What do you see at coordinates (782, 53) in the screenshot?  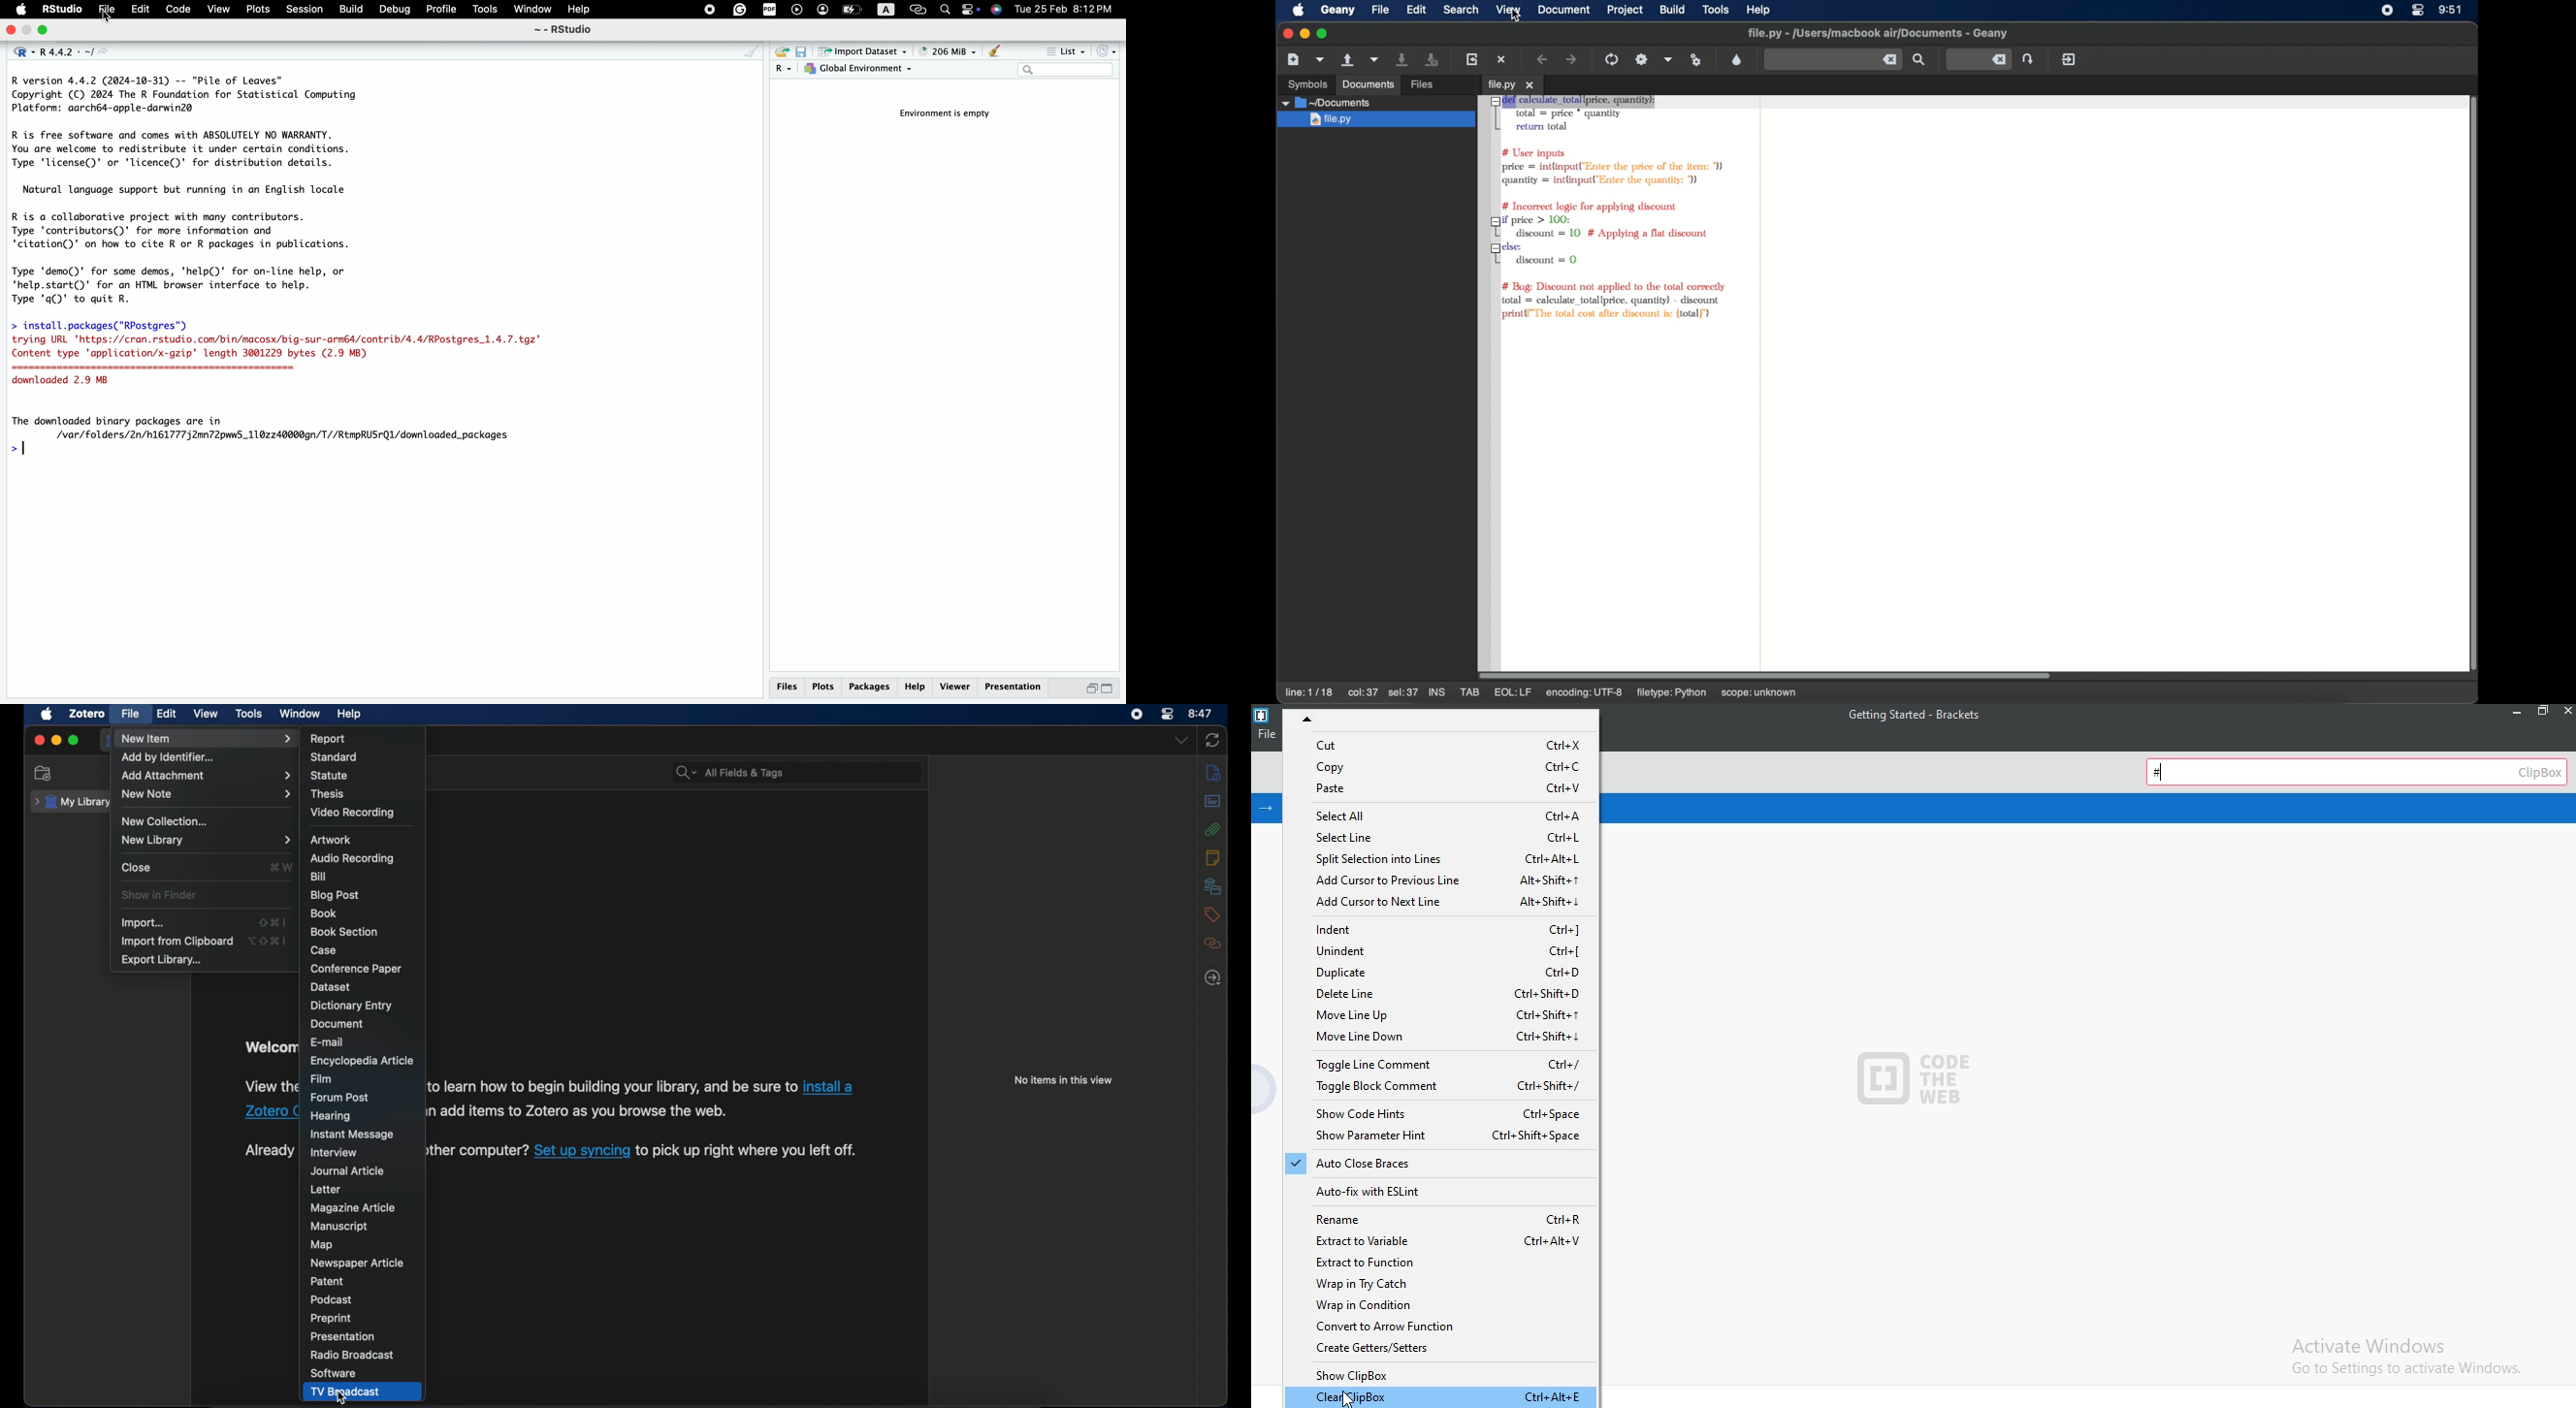 I see `load workspace` at bounding box center [782, 53].